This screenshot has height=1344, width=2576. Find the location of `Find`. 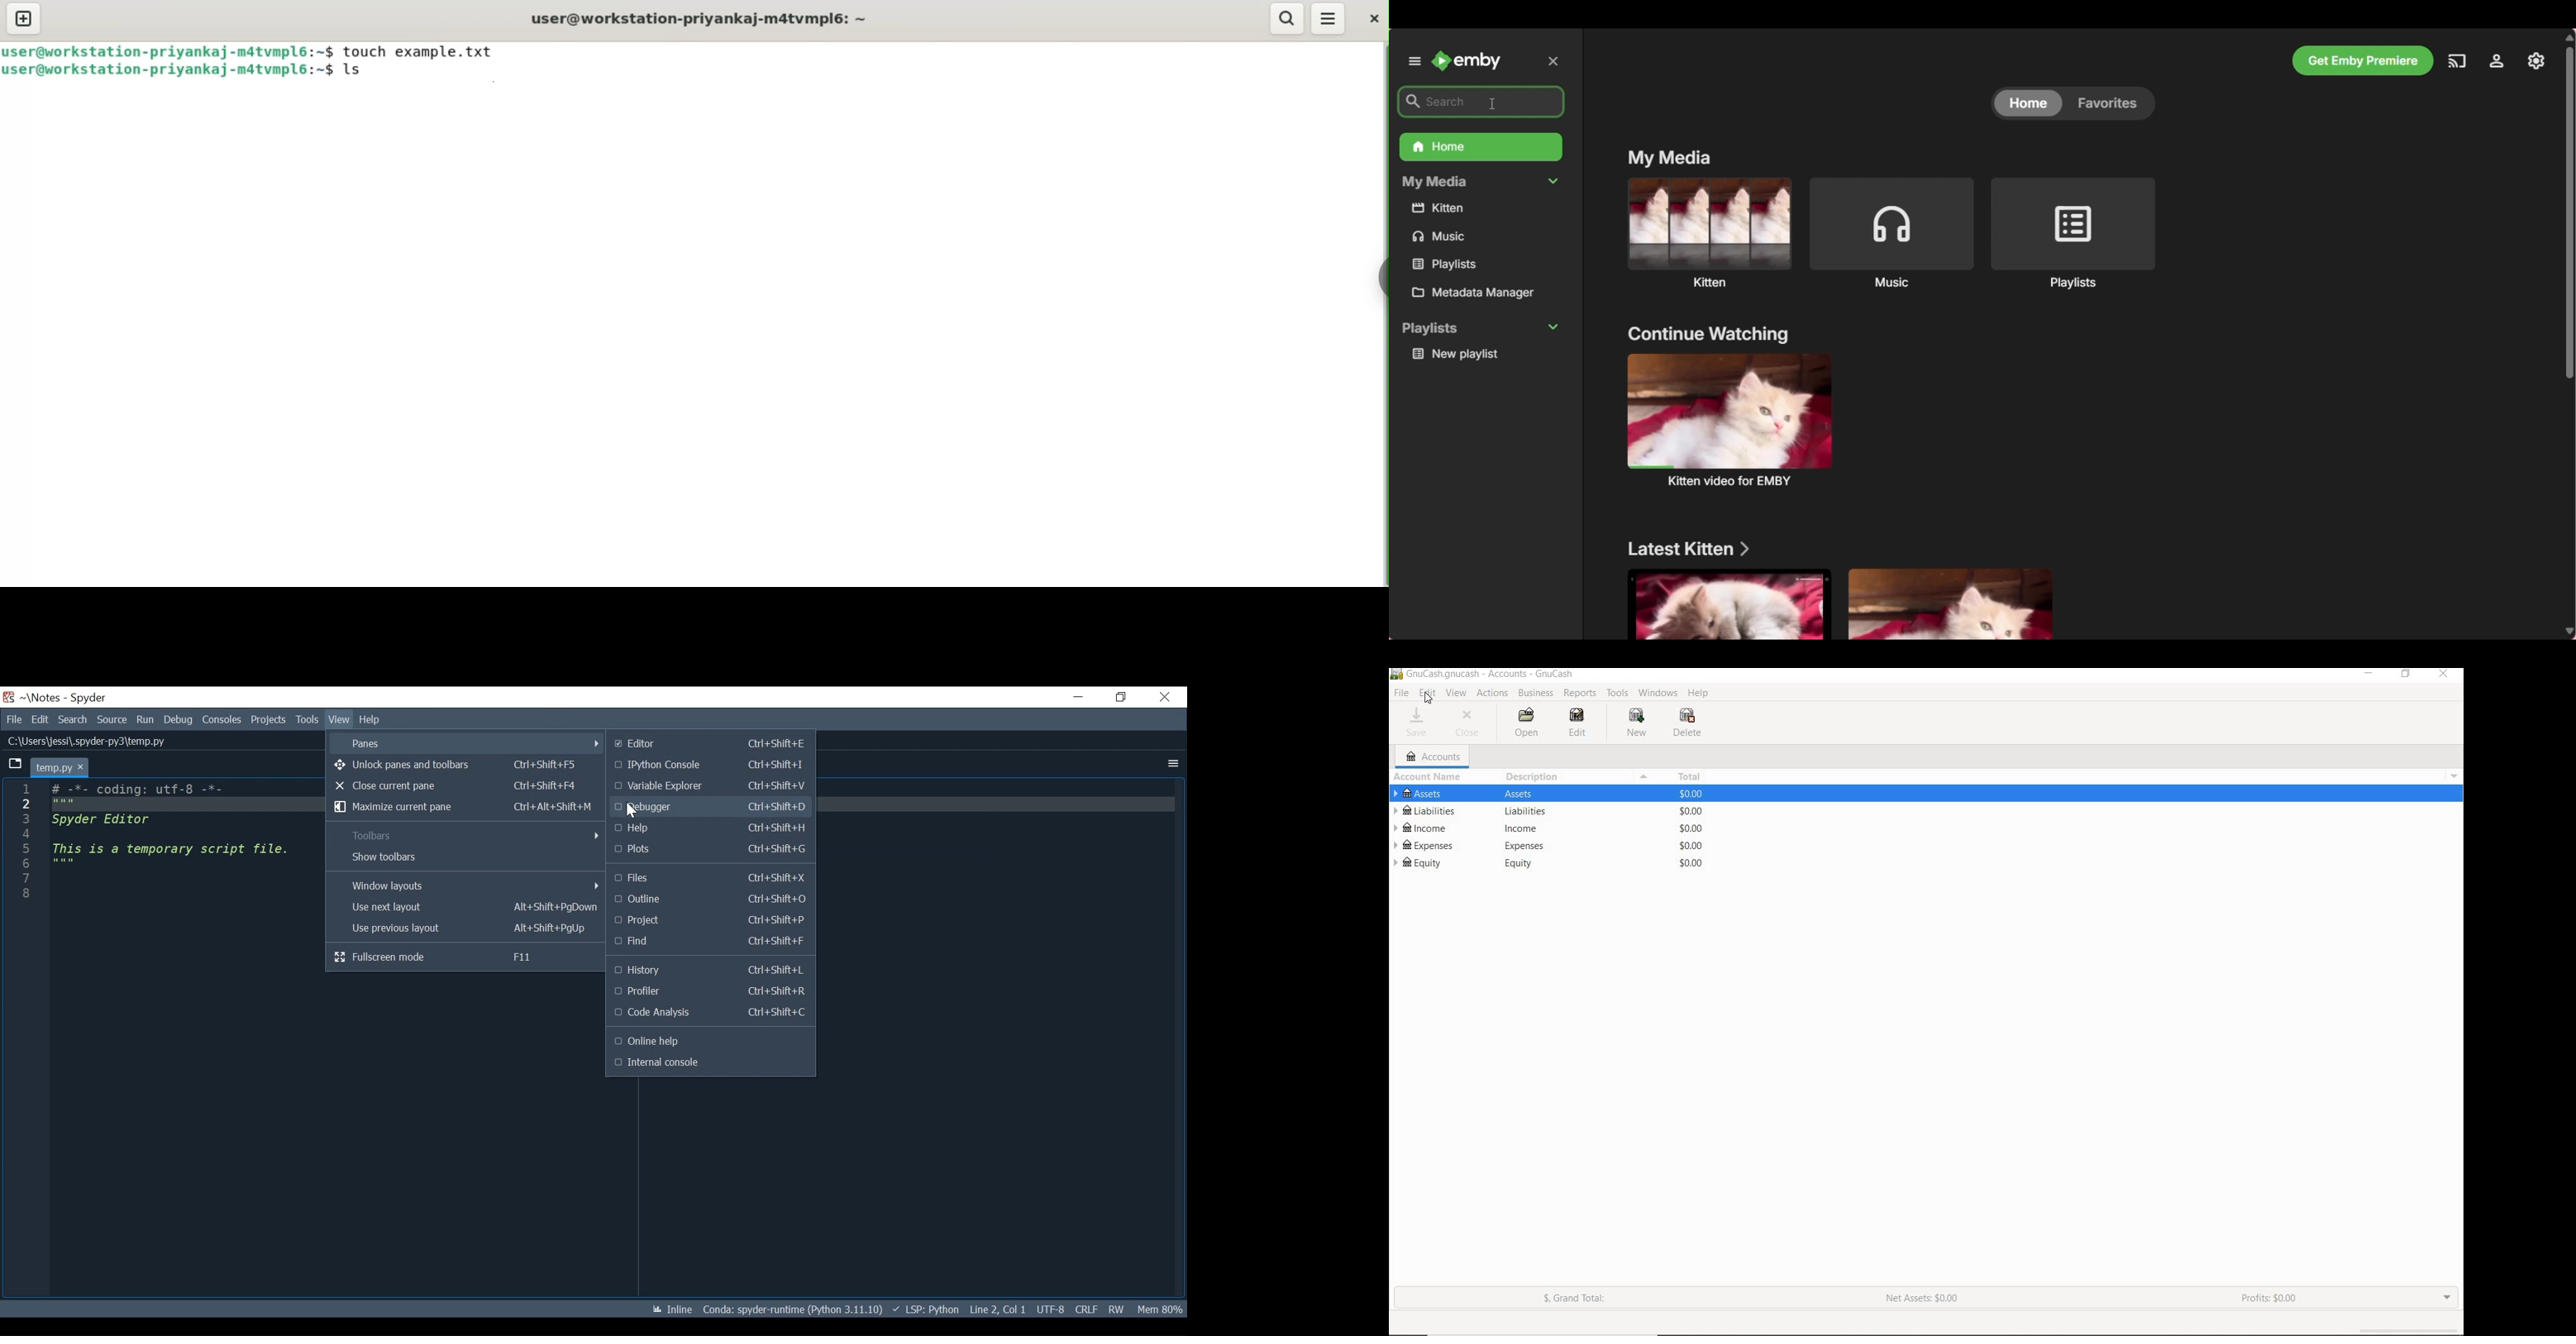

Find is located at coordinates (710, 941).